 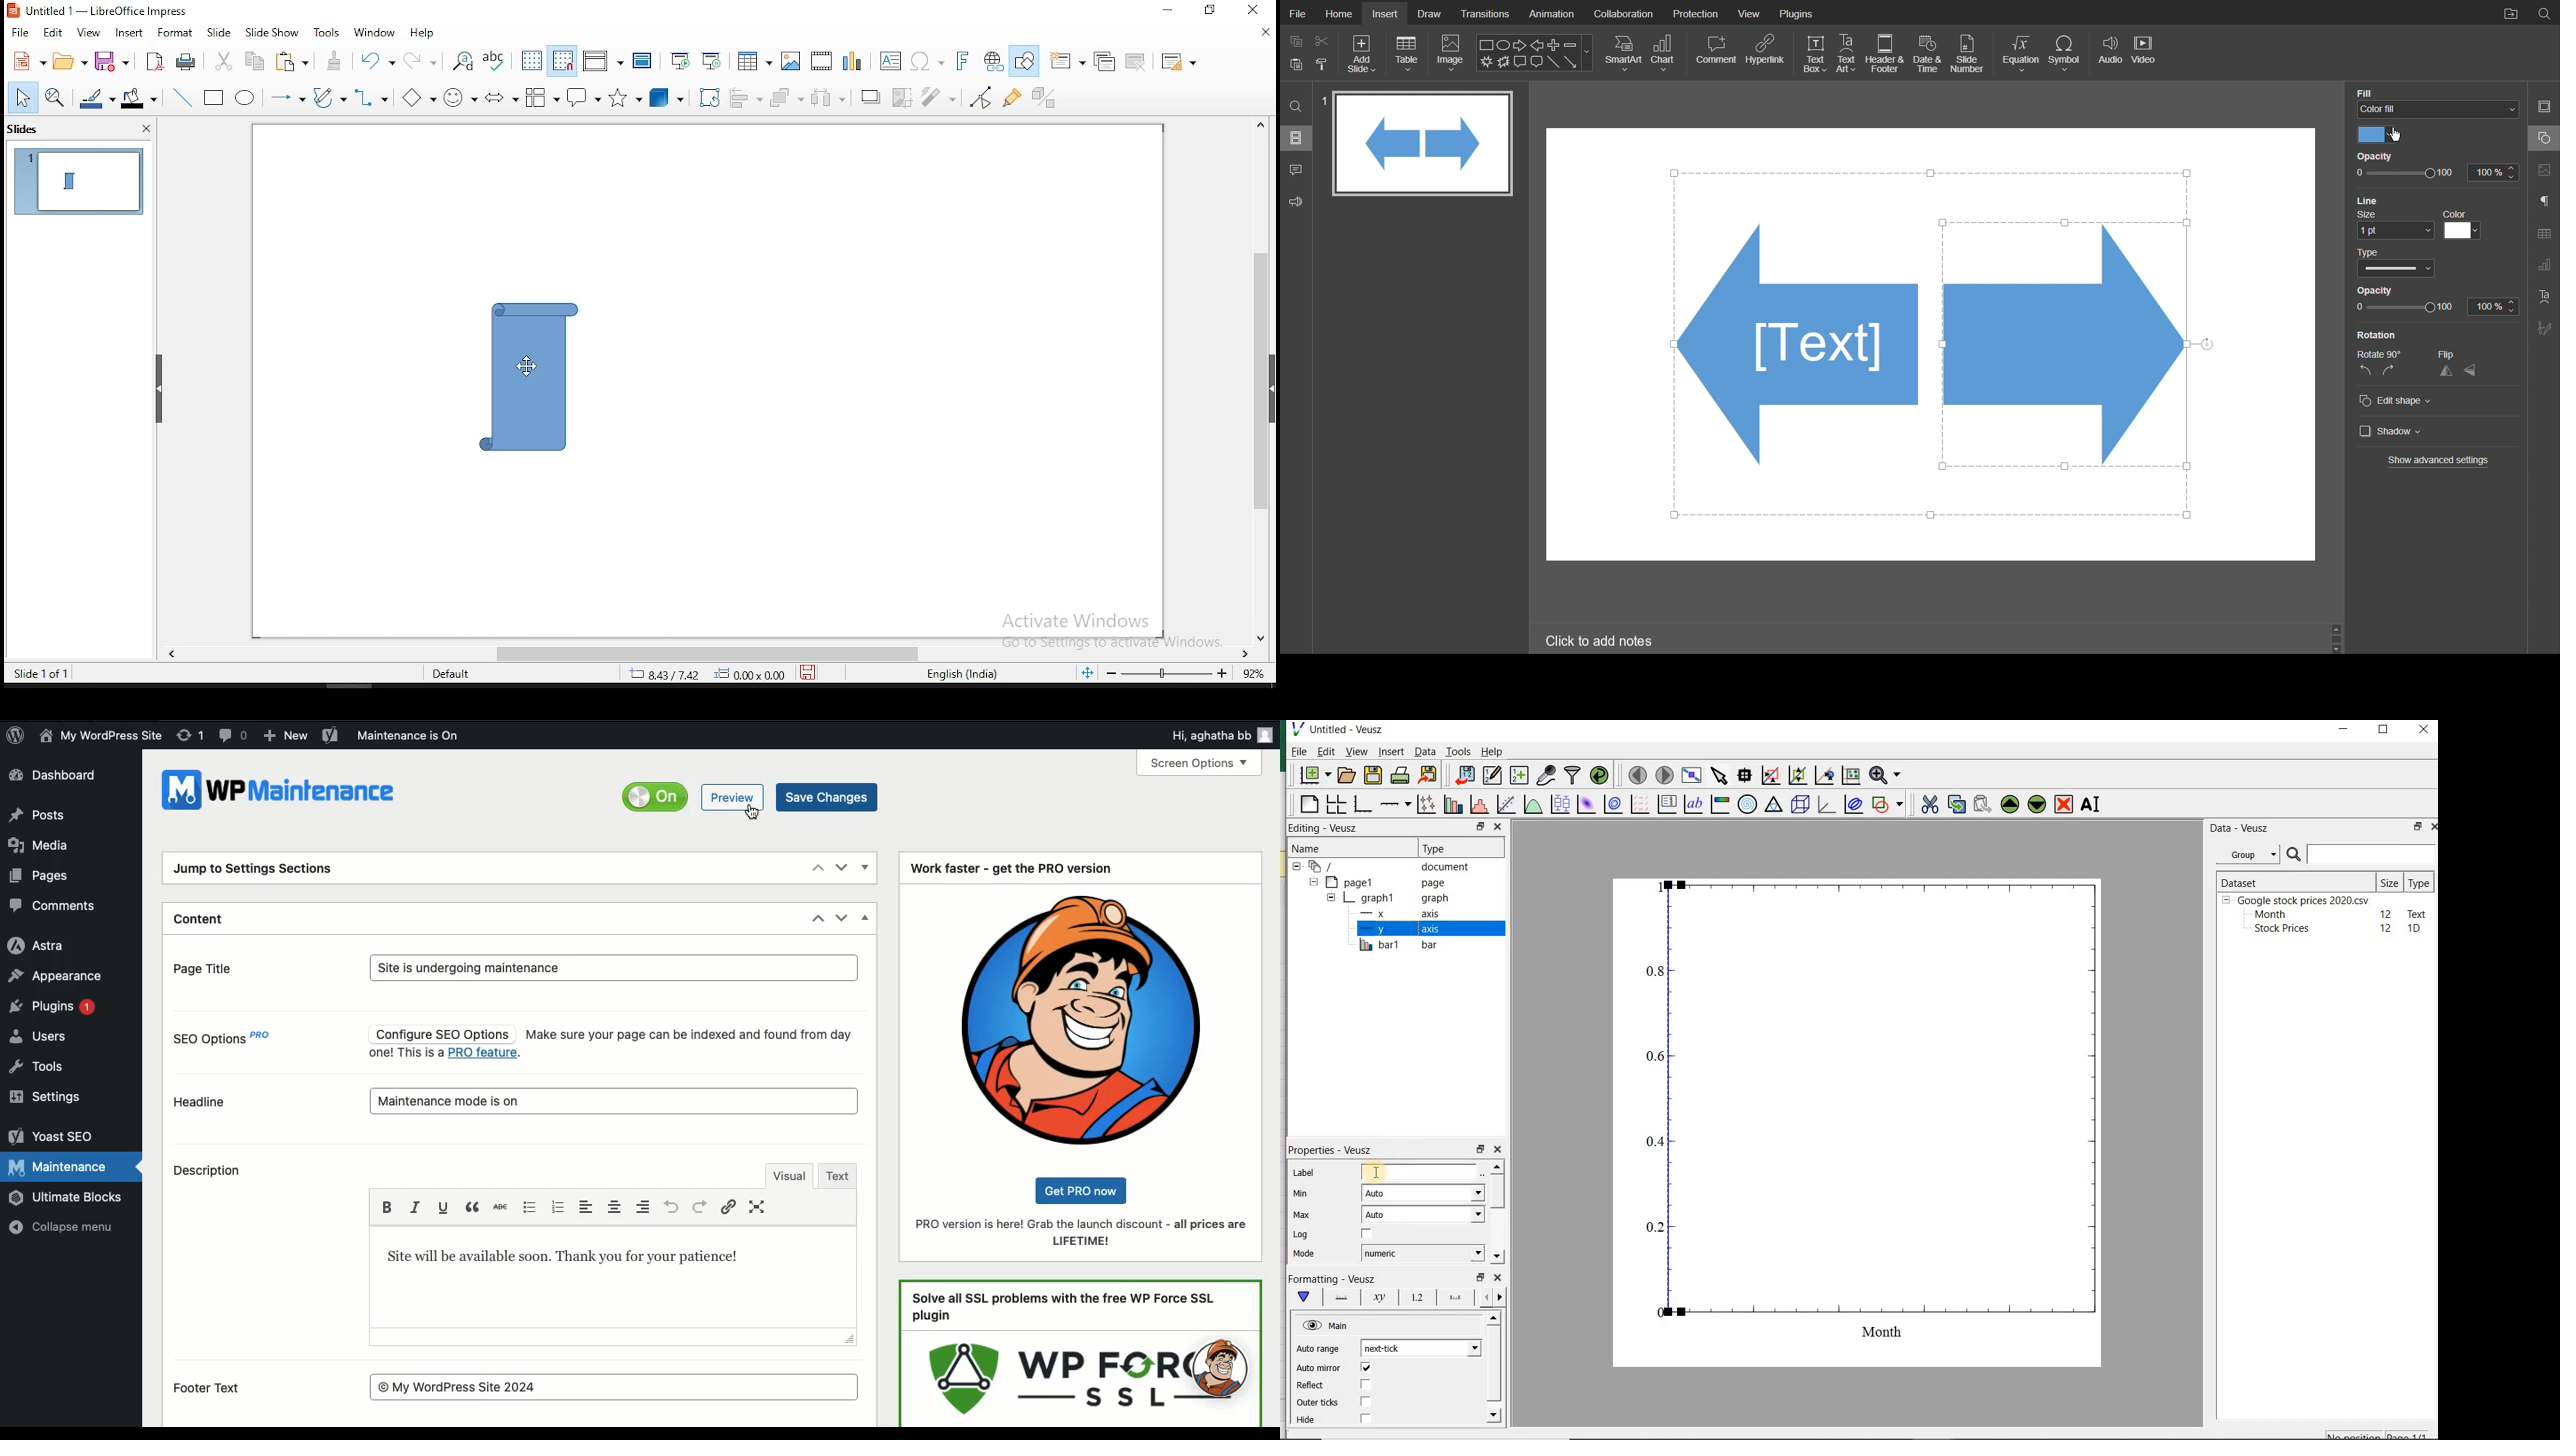 I want to click on close, so click(x=1262, y=34).